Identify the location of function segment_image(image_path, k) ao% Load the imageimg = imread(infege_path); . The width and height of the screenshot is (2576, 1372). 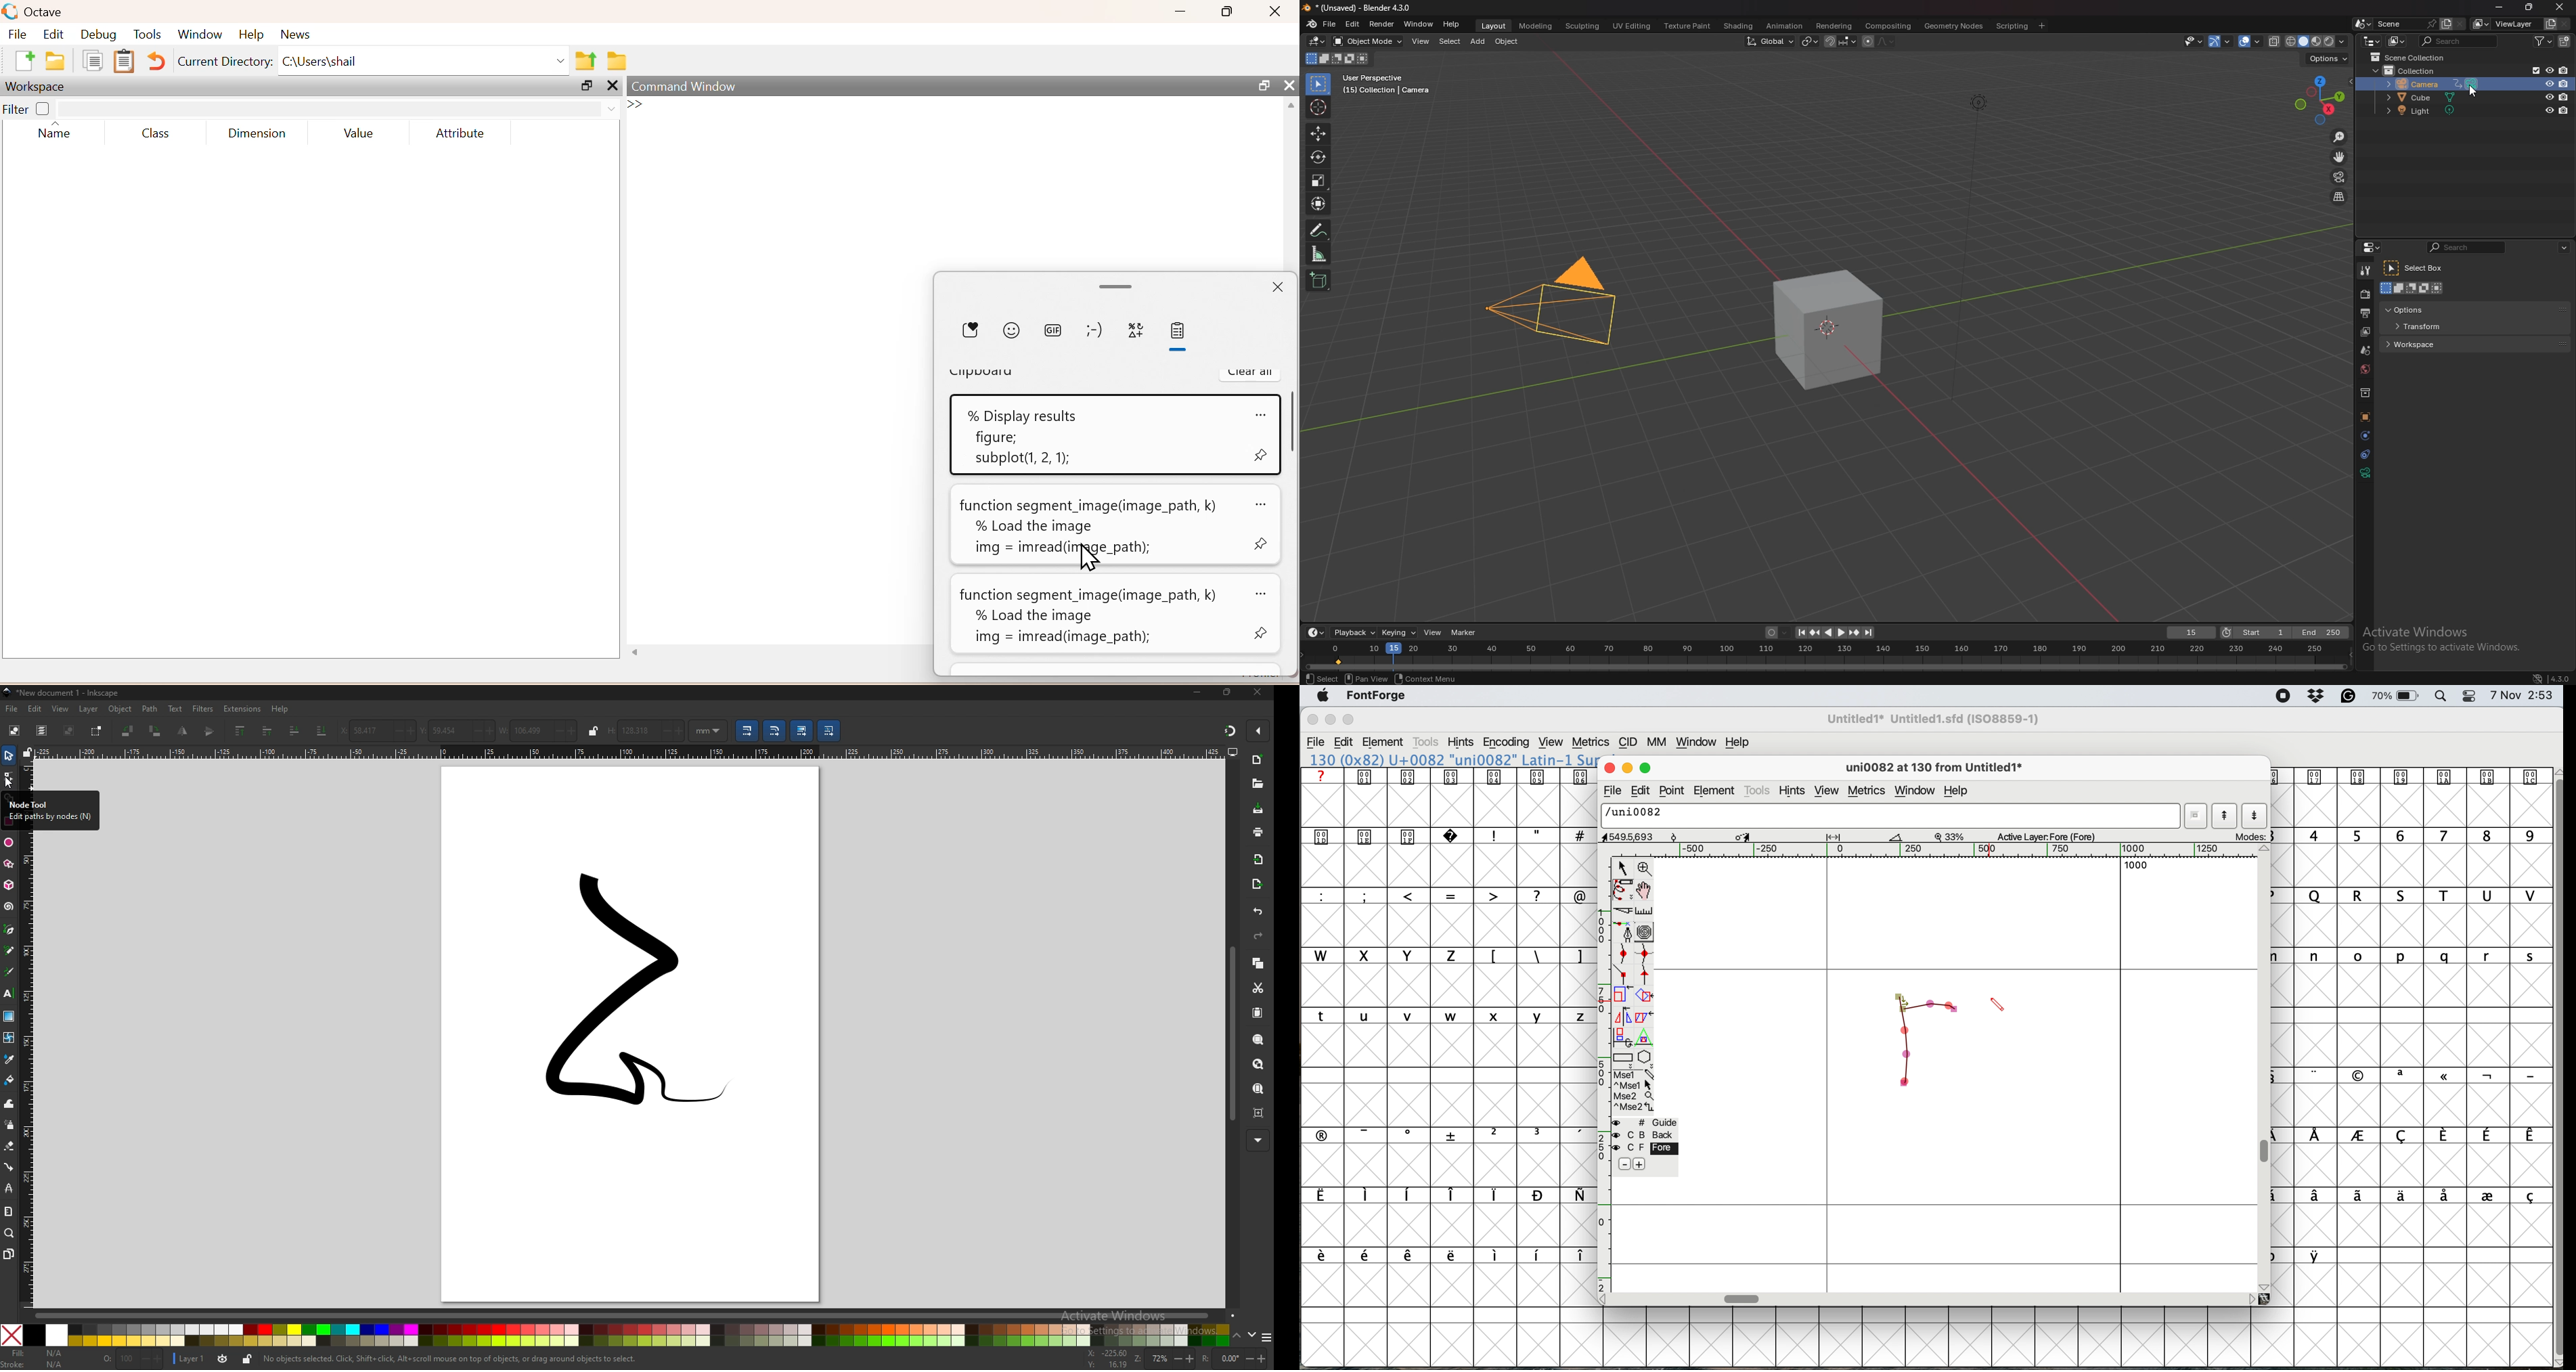
(1115, 525).